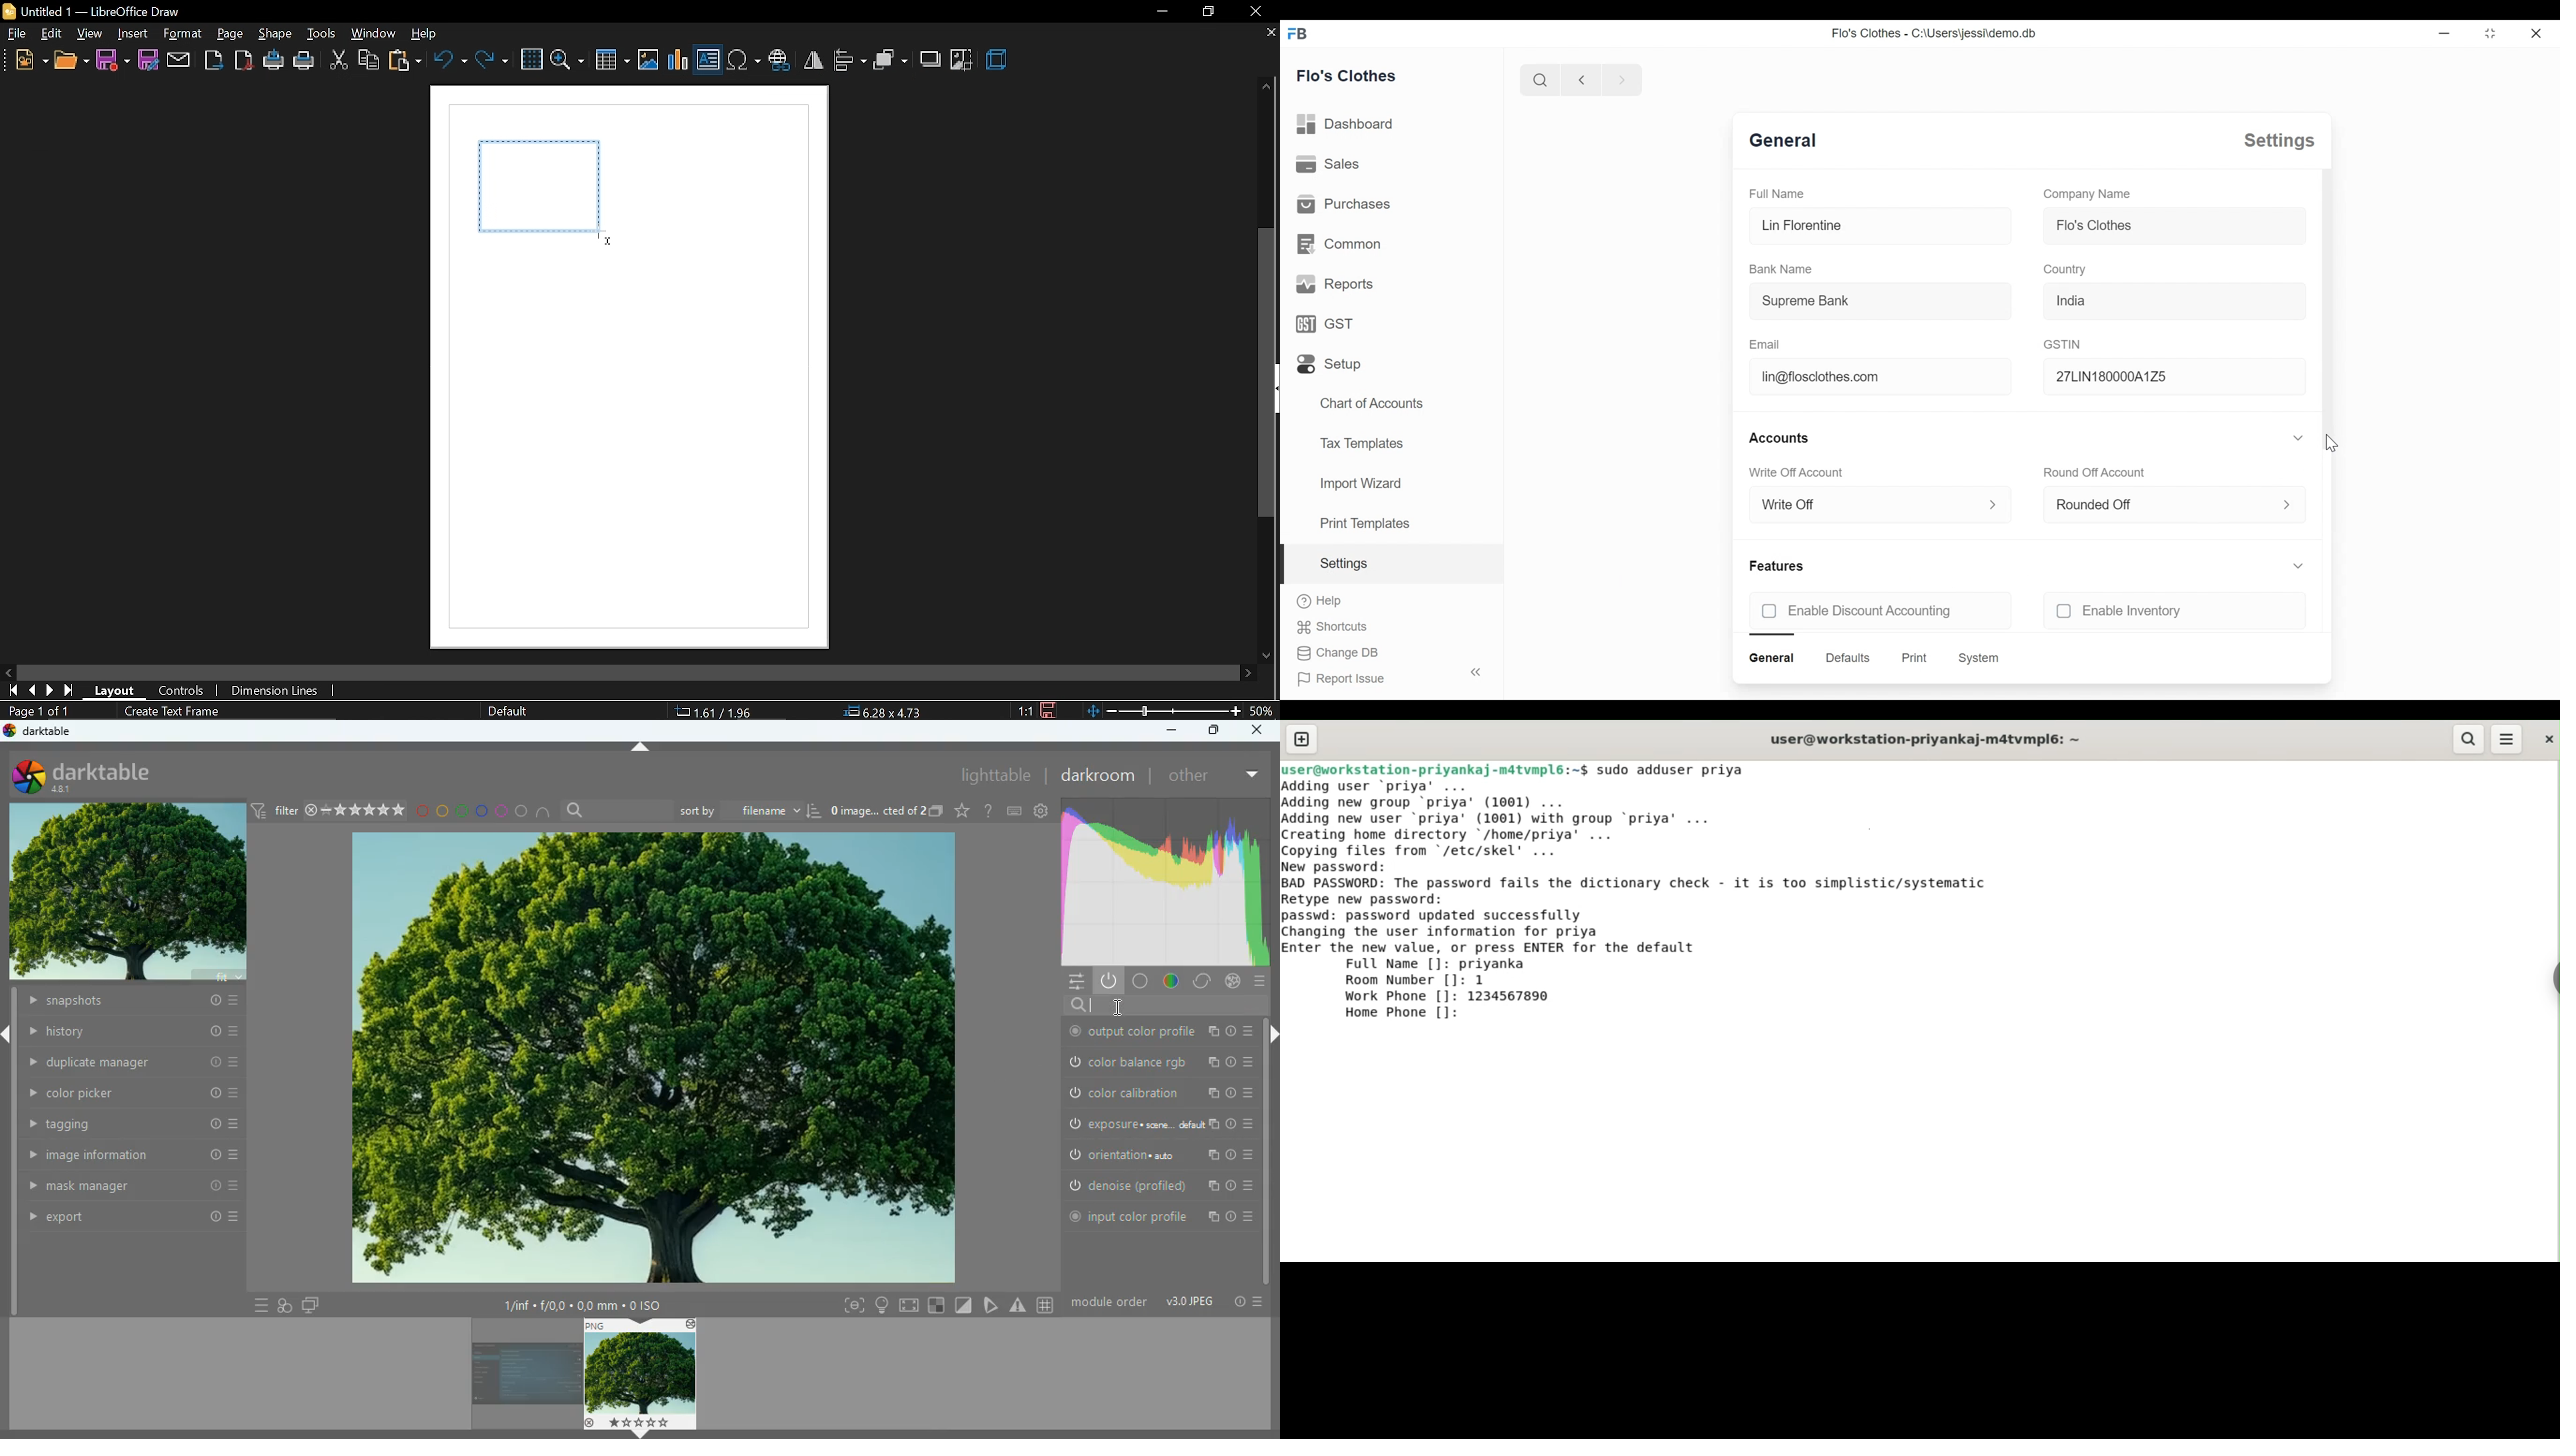 The image size is (2576, 1456). What do you see at coordinates (276, 691) in the screenshot?
I see `dimension lines` at bounding box center [276, 691].